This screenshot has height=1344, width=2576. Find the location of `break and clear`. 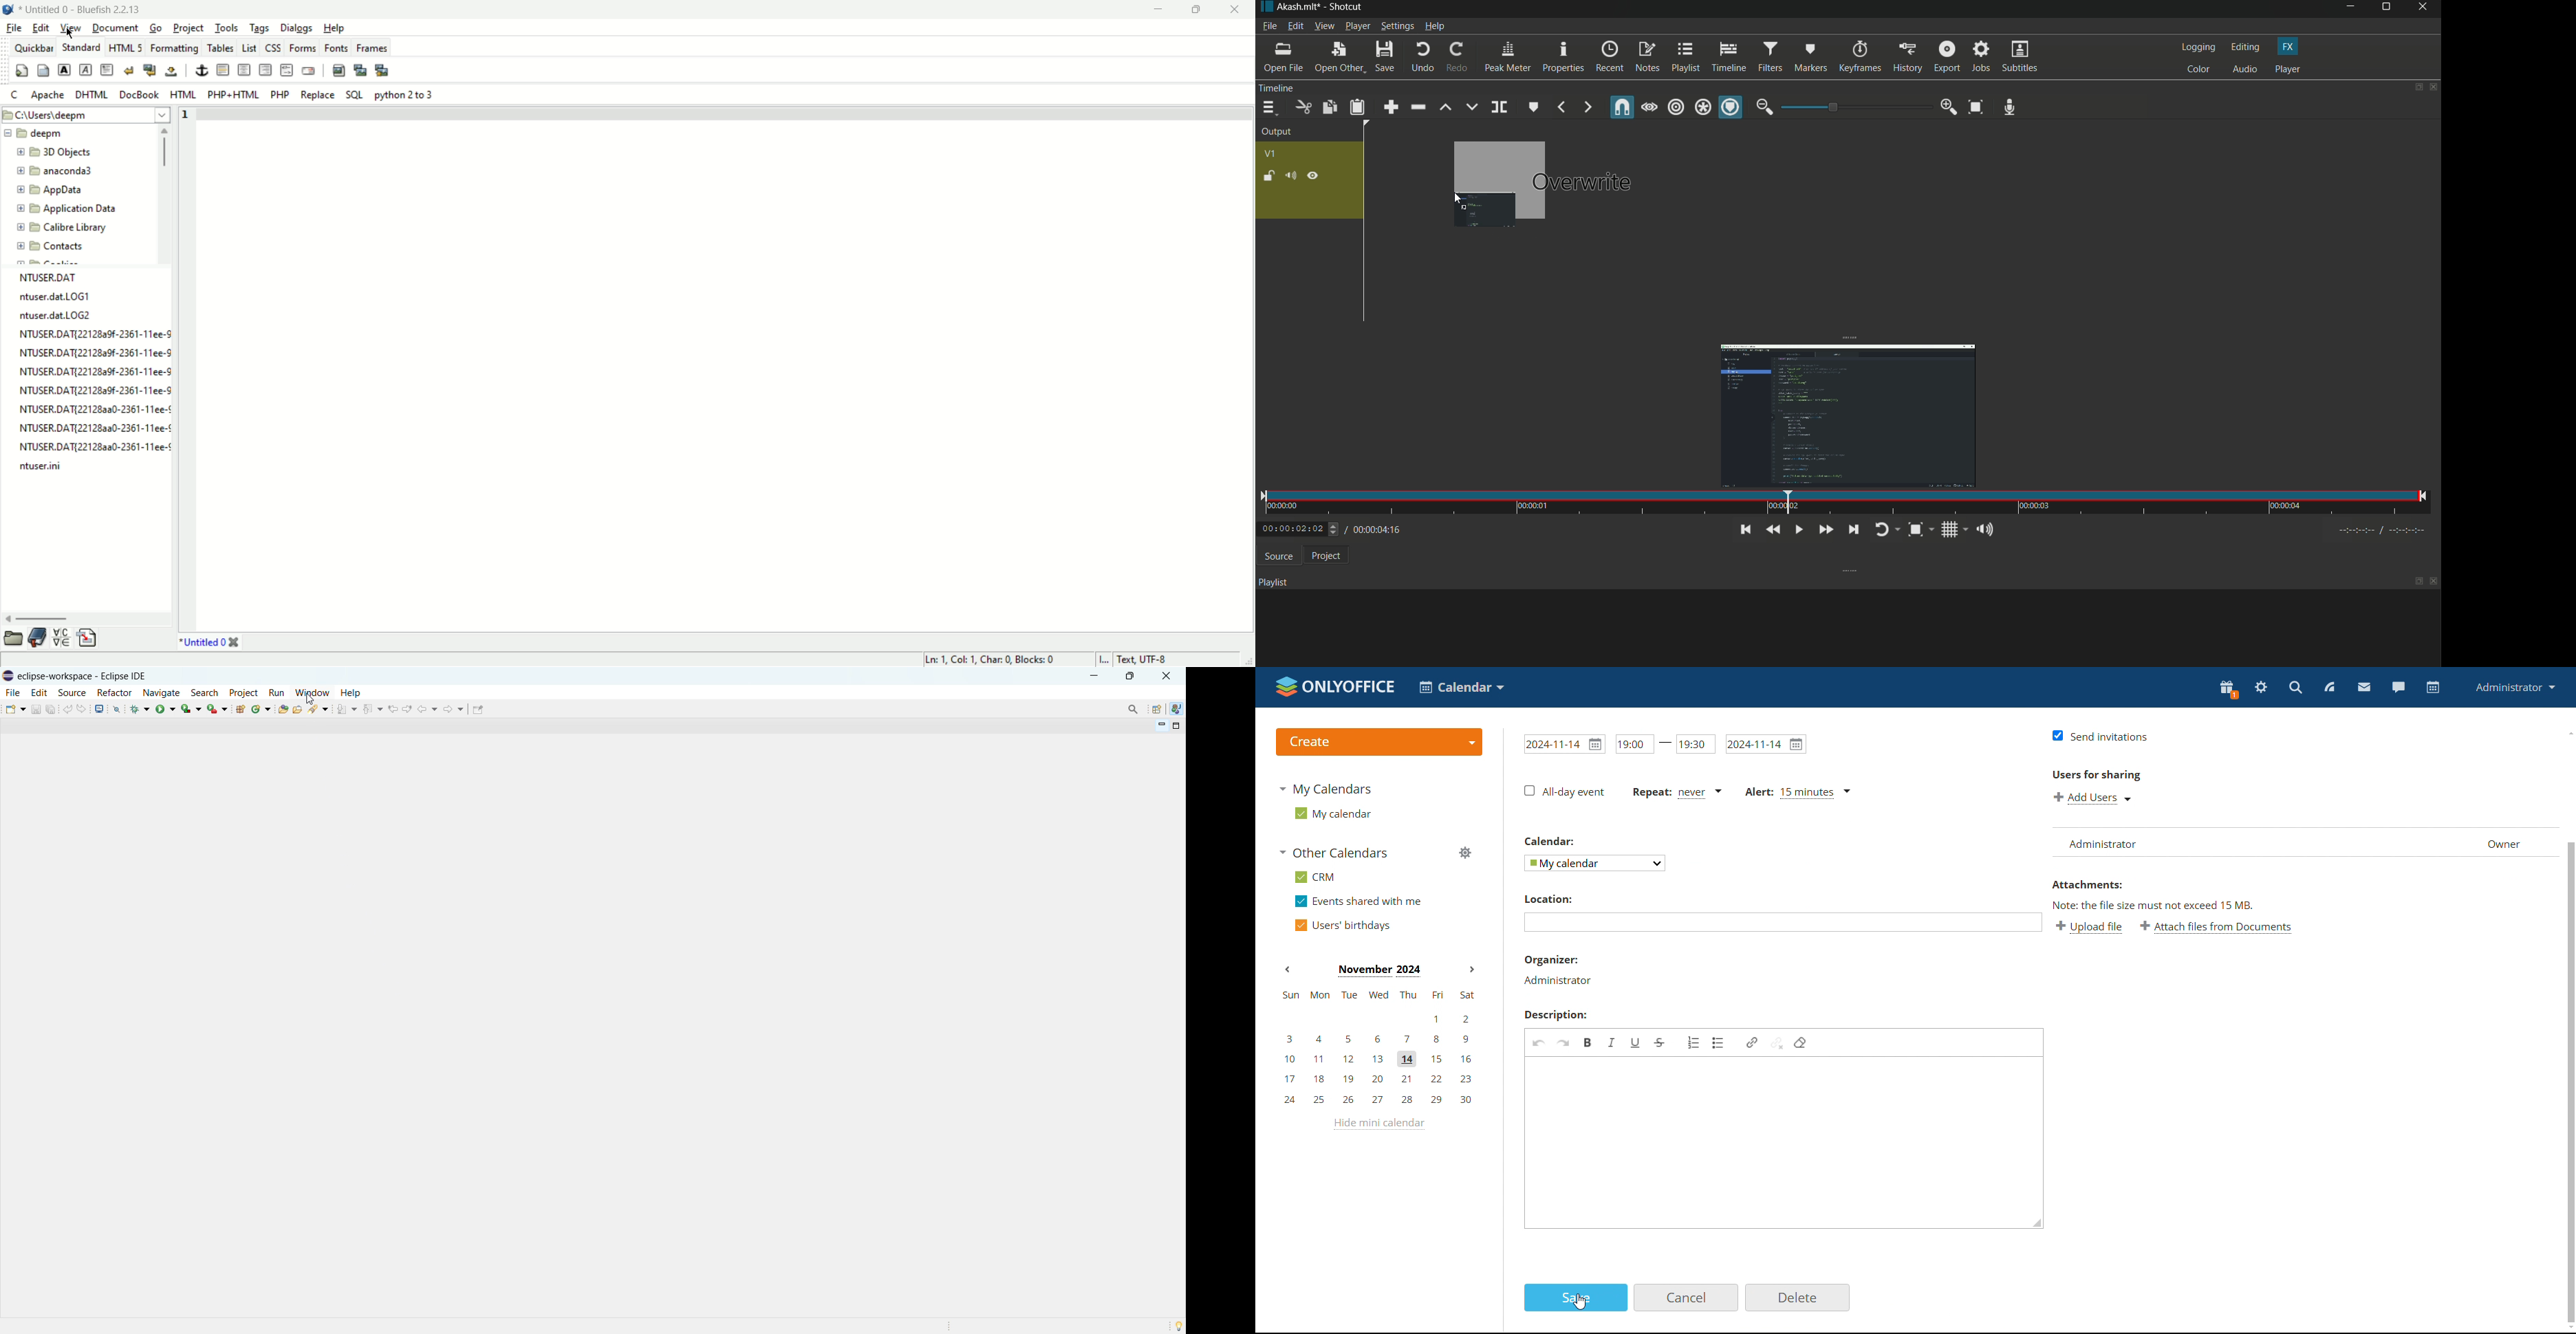

break and clear is located at coordinates (149, 71).